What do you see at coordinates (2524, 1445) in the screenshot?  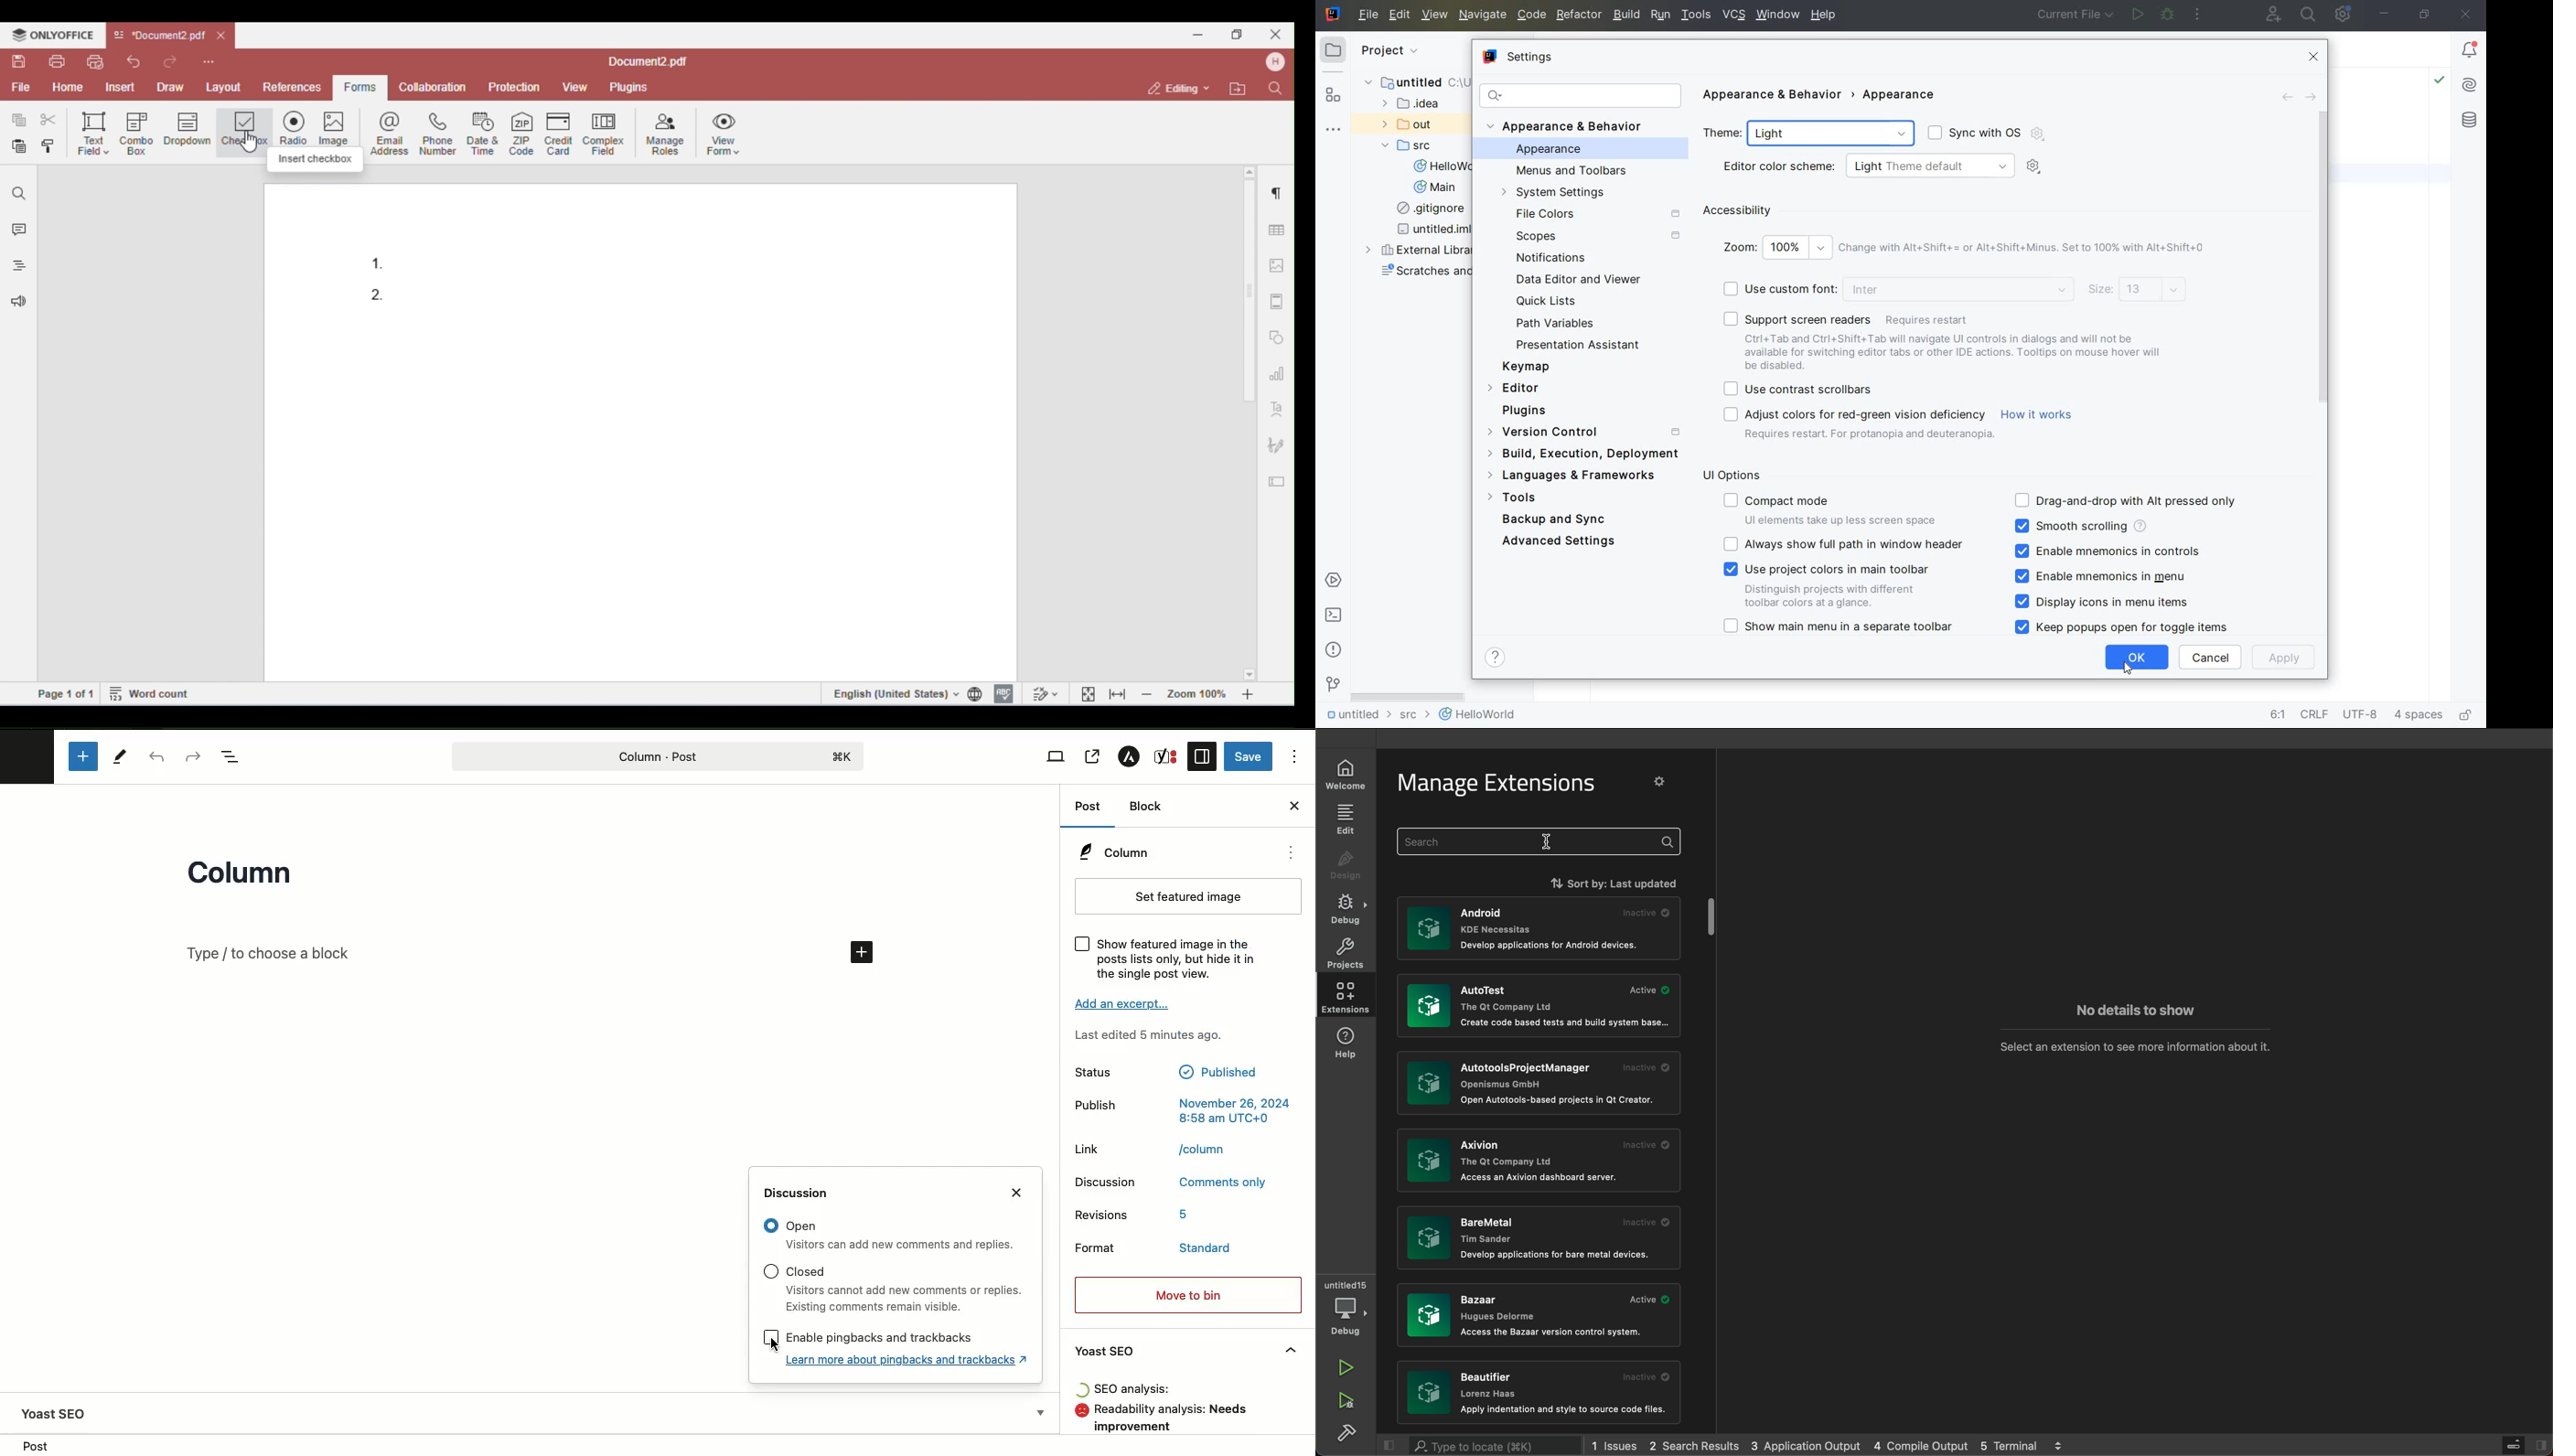 I see `open sidebar` at bounding box center [2524, 1445].